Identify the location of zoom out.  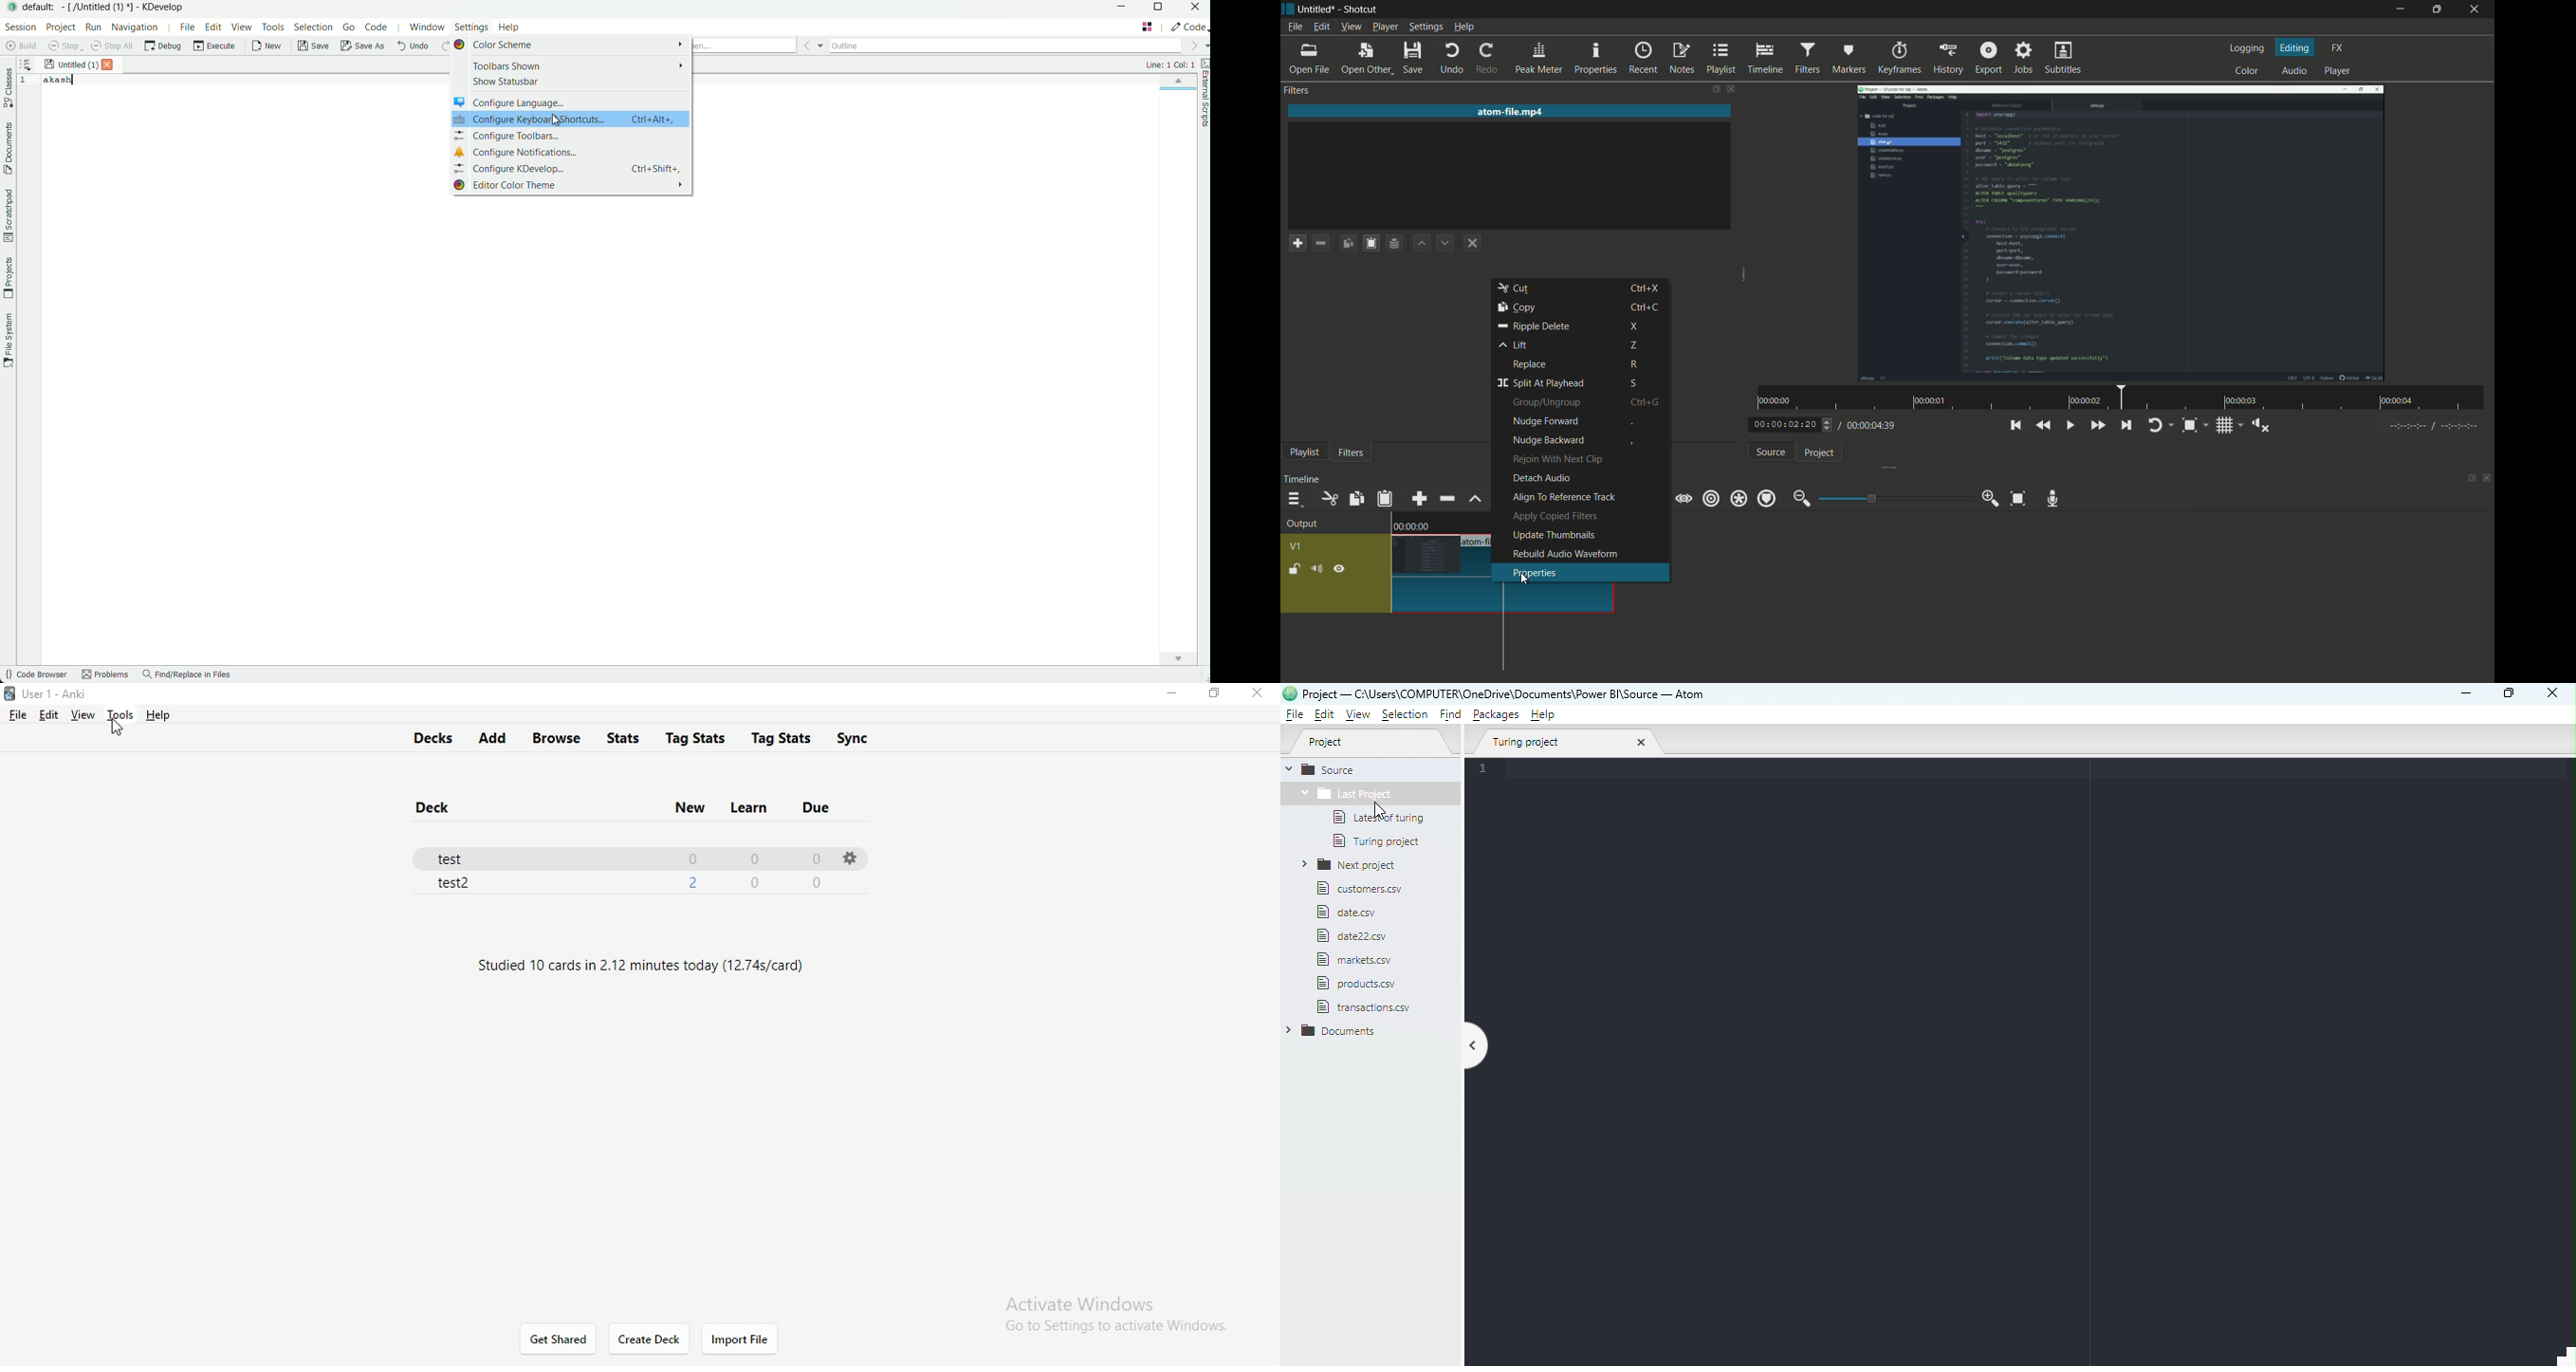
(1801, 498).